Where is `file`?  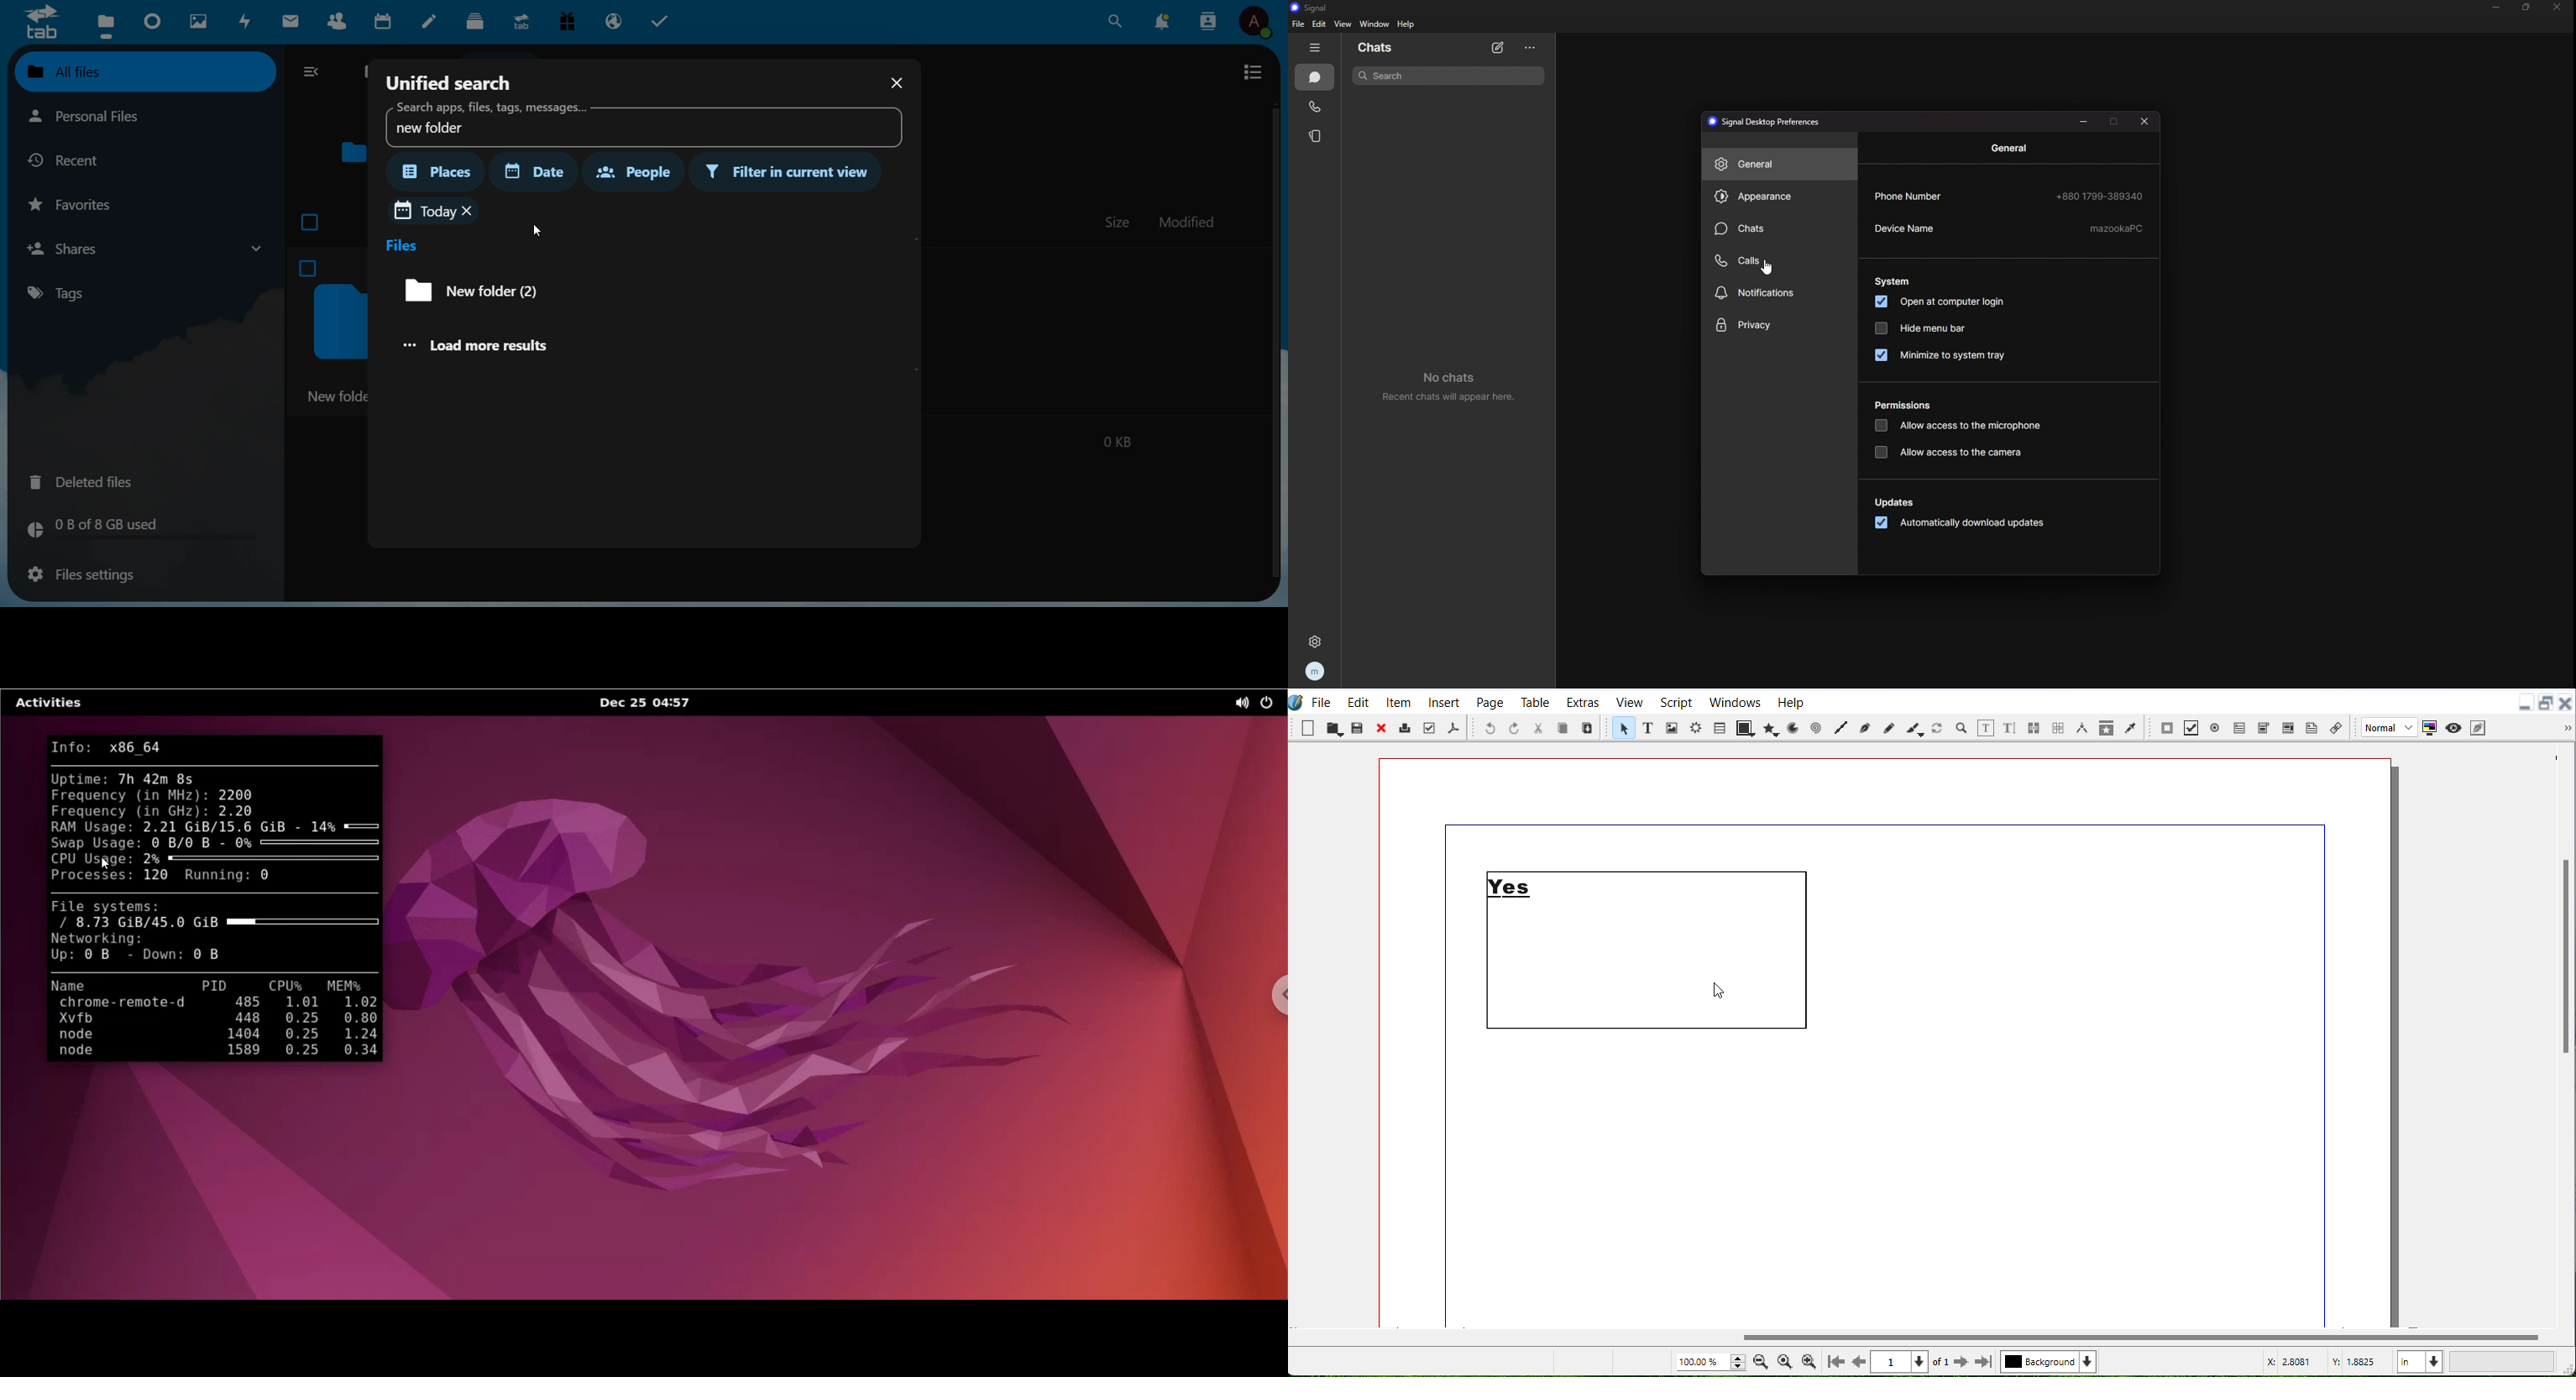 file is located at coordinates (1298, 25).